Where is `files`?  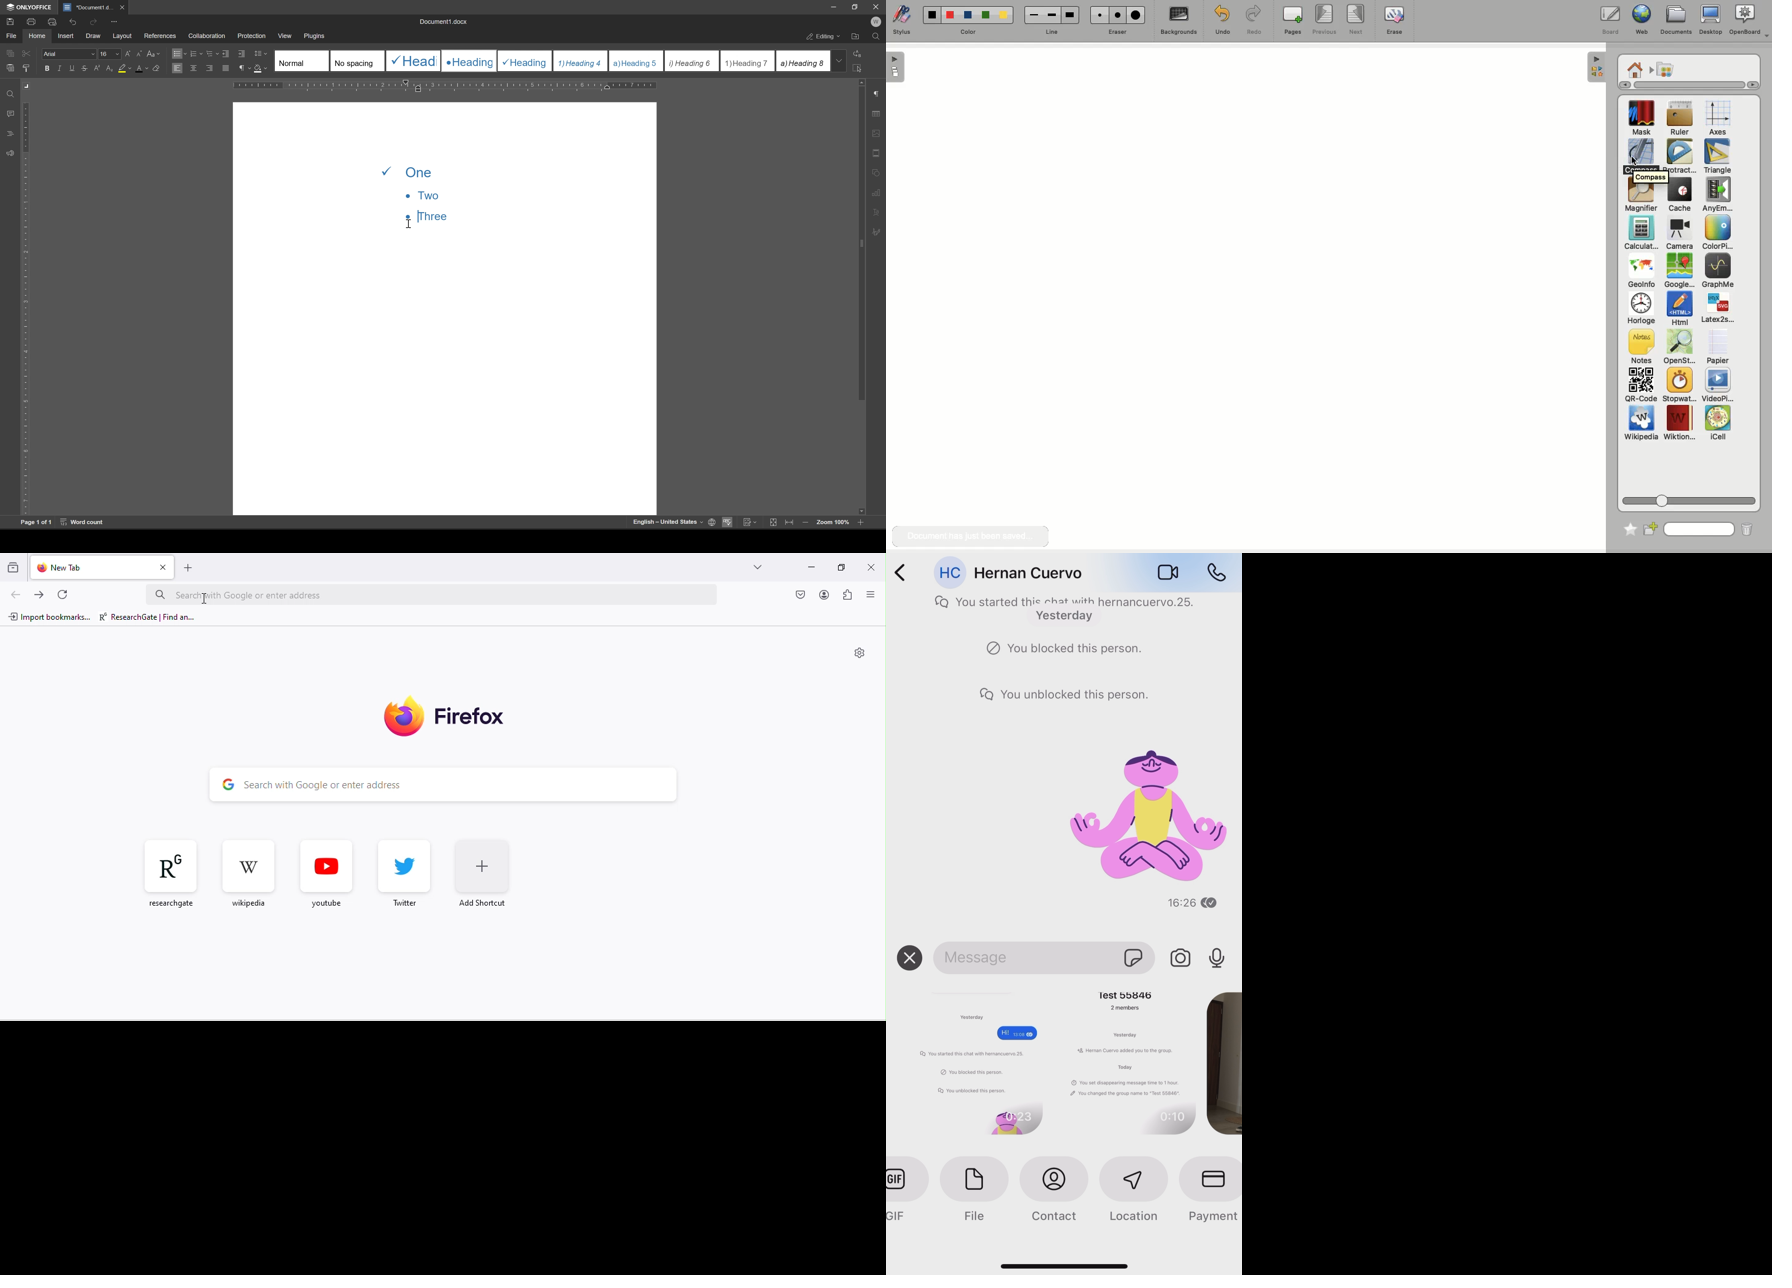 files is located at coordinates (1066, 1066).